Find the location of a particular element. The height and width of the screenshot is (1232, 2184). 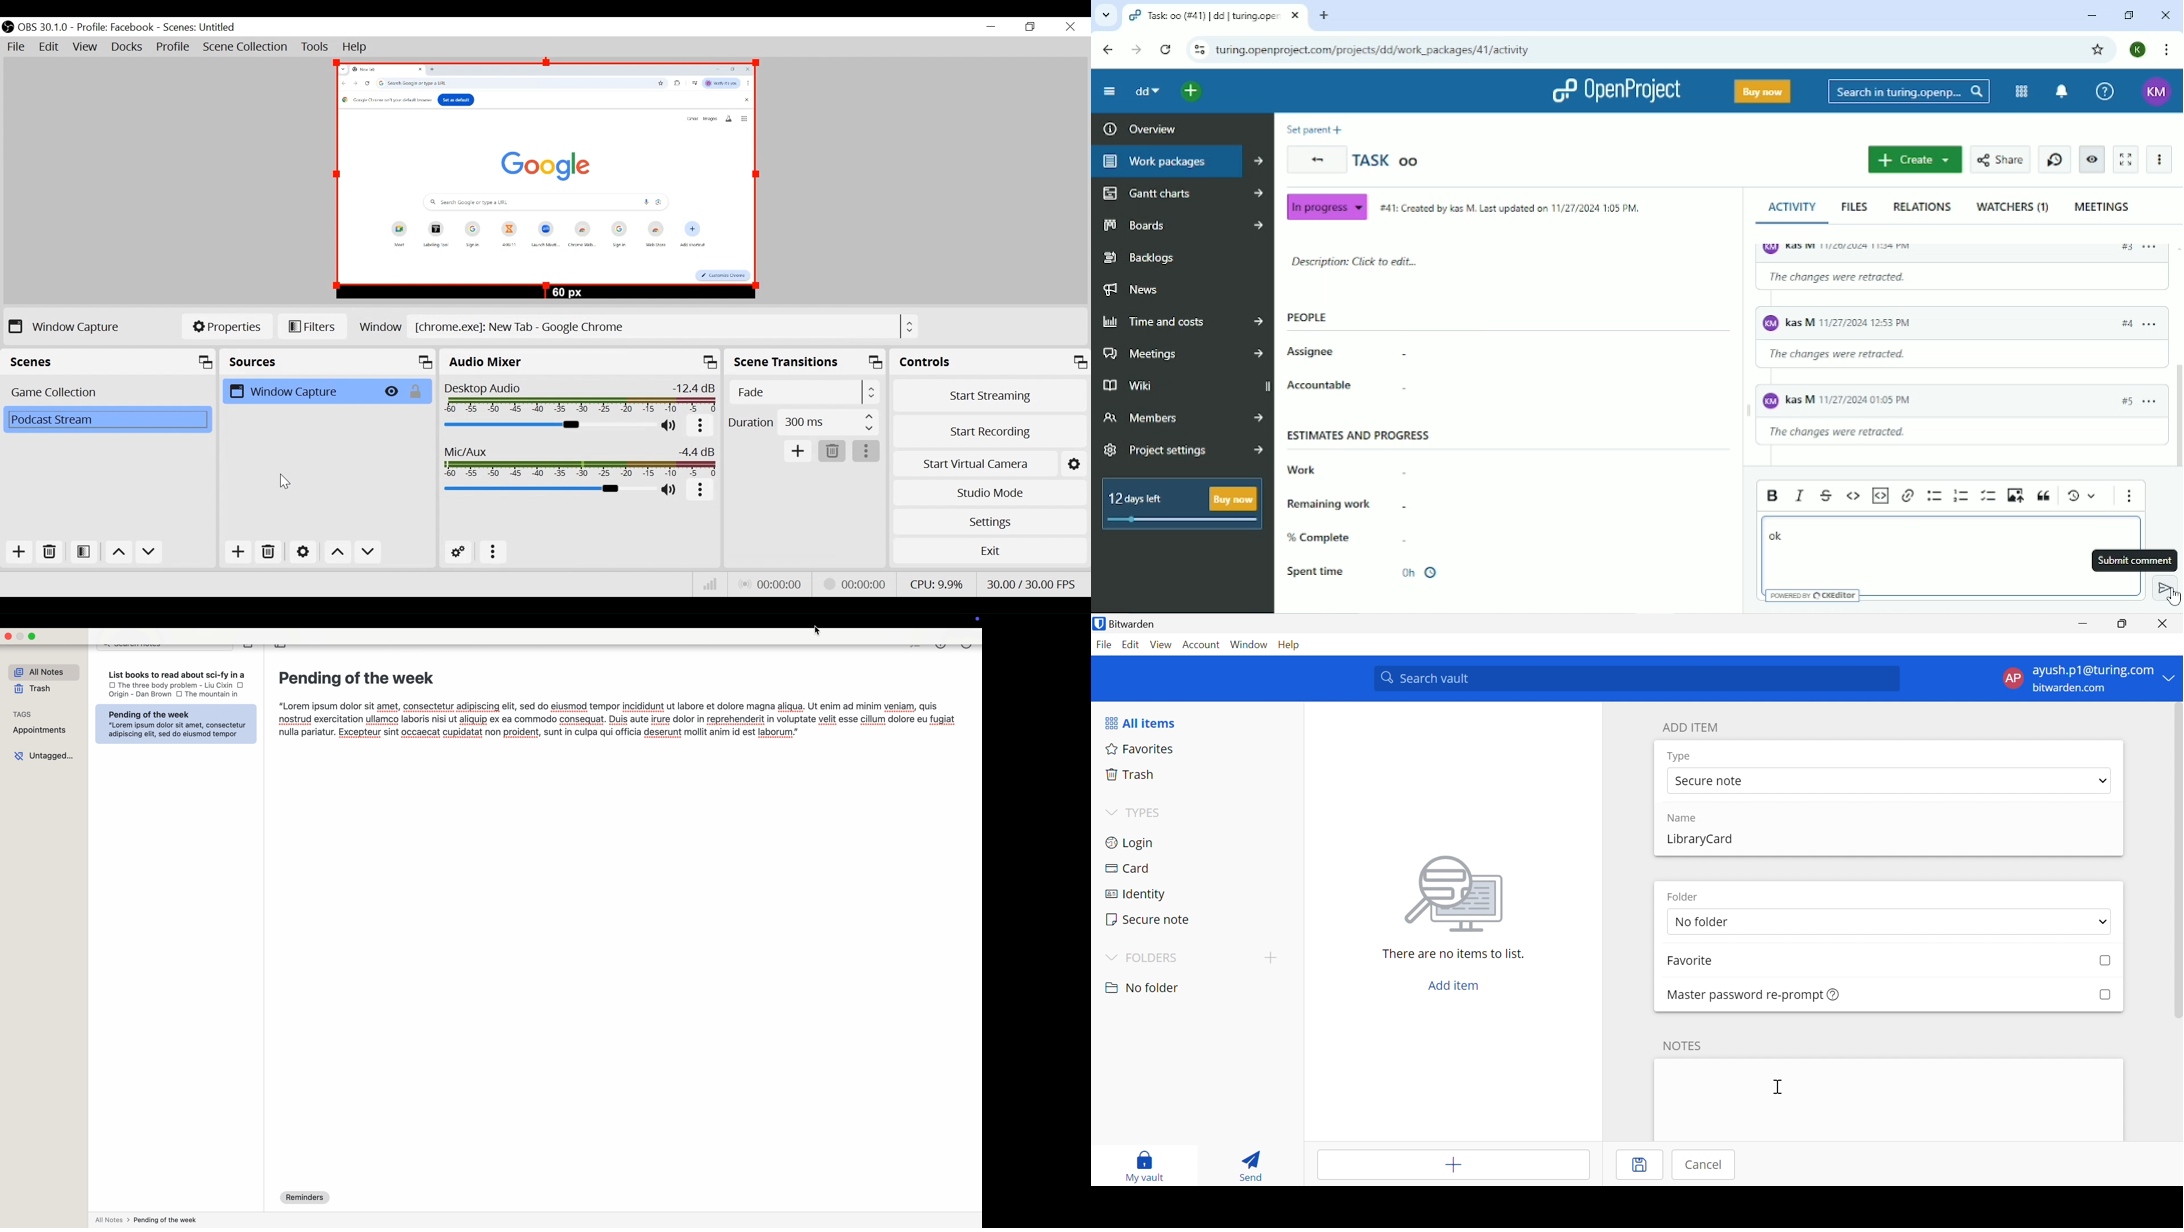

Buy now is located at coordinates (1763, 92).